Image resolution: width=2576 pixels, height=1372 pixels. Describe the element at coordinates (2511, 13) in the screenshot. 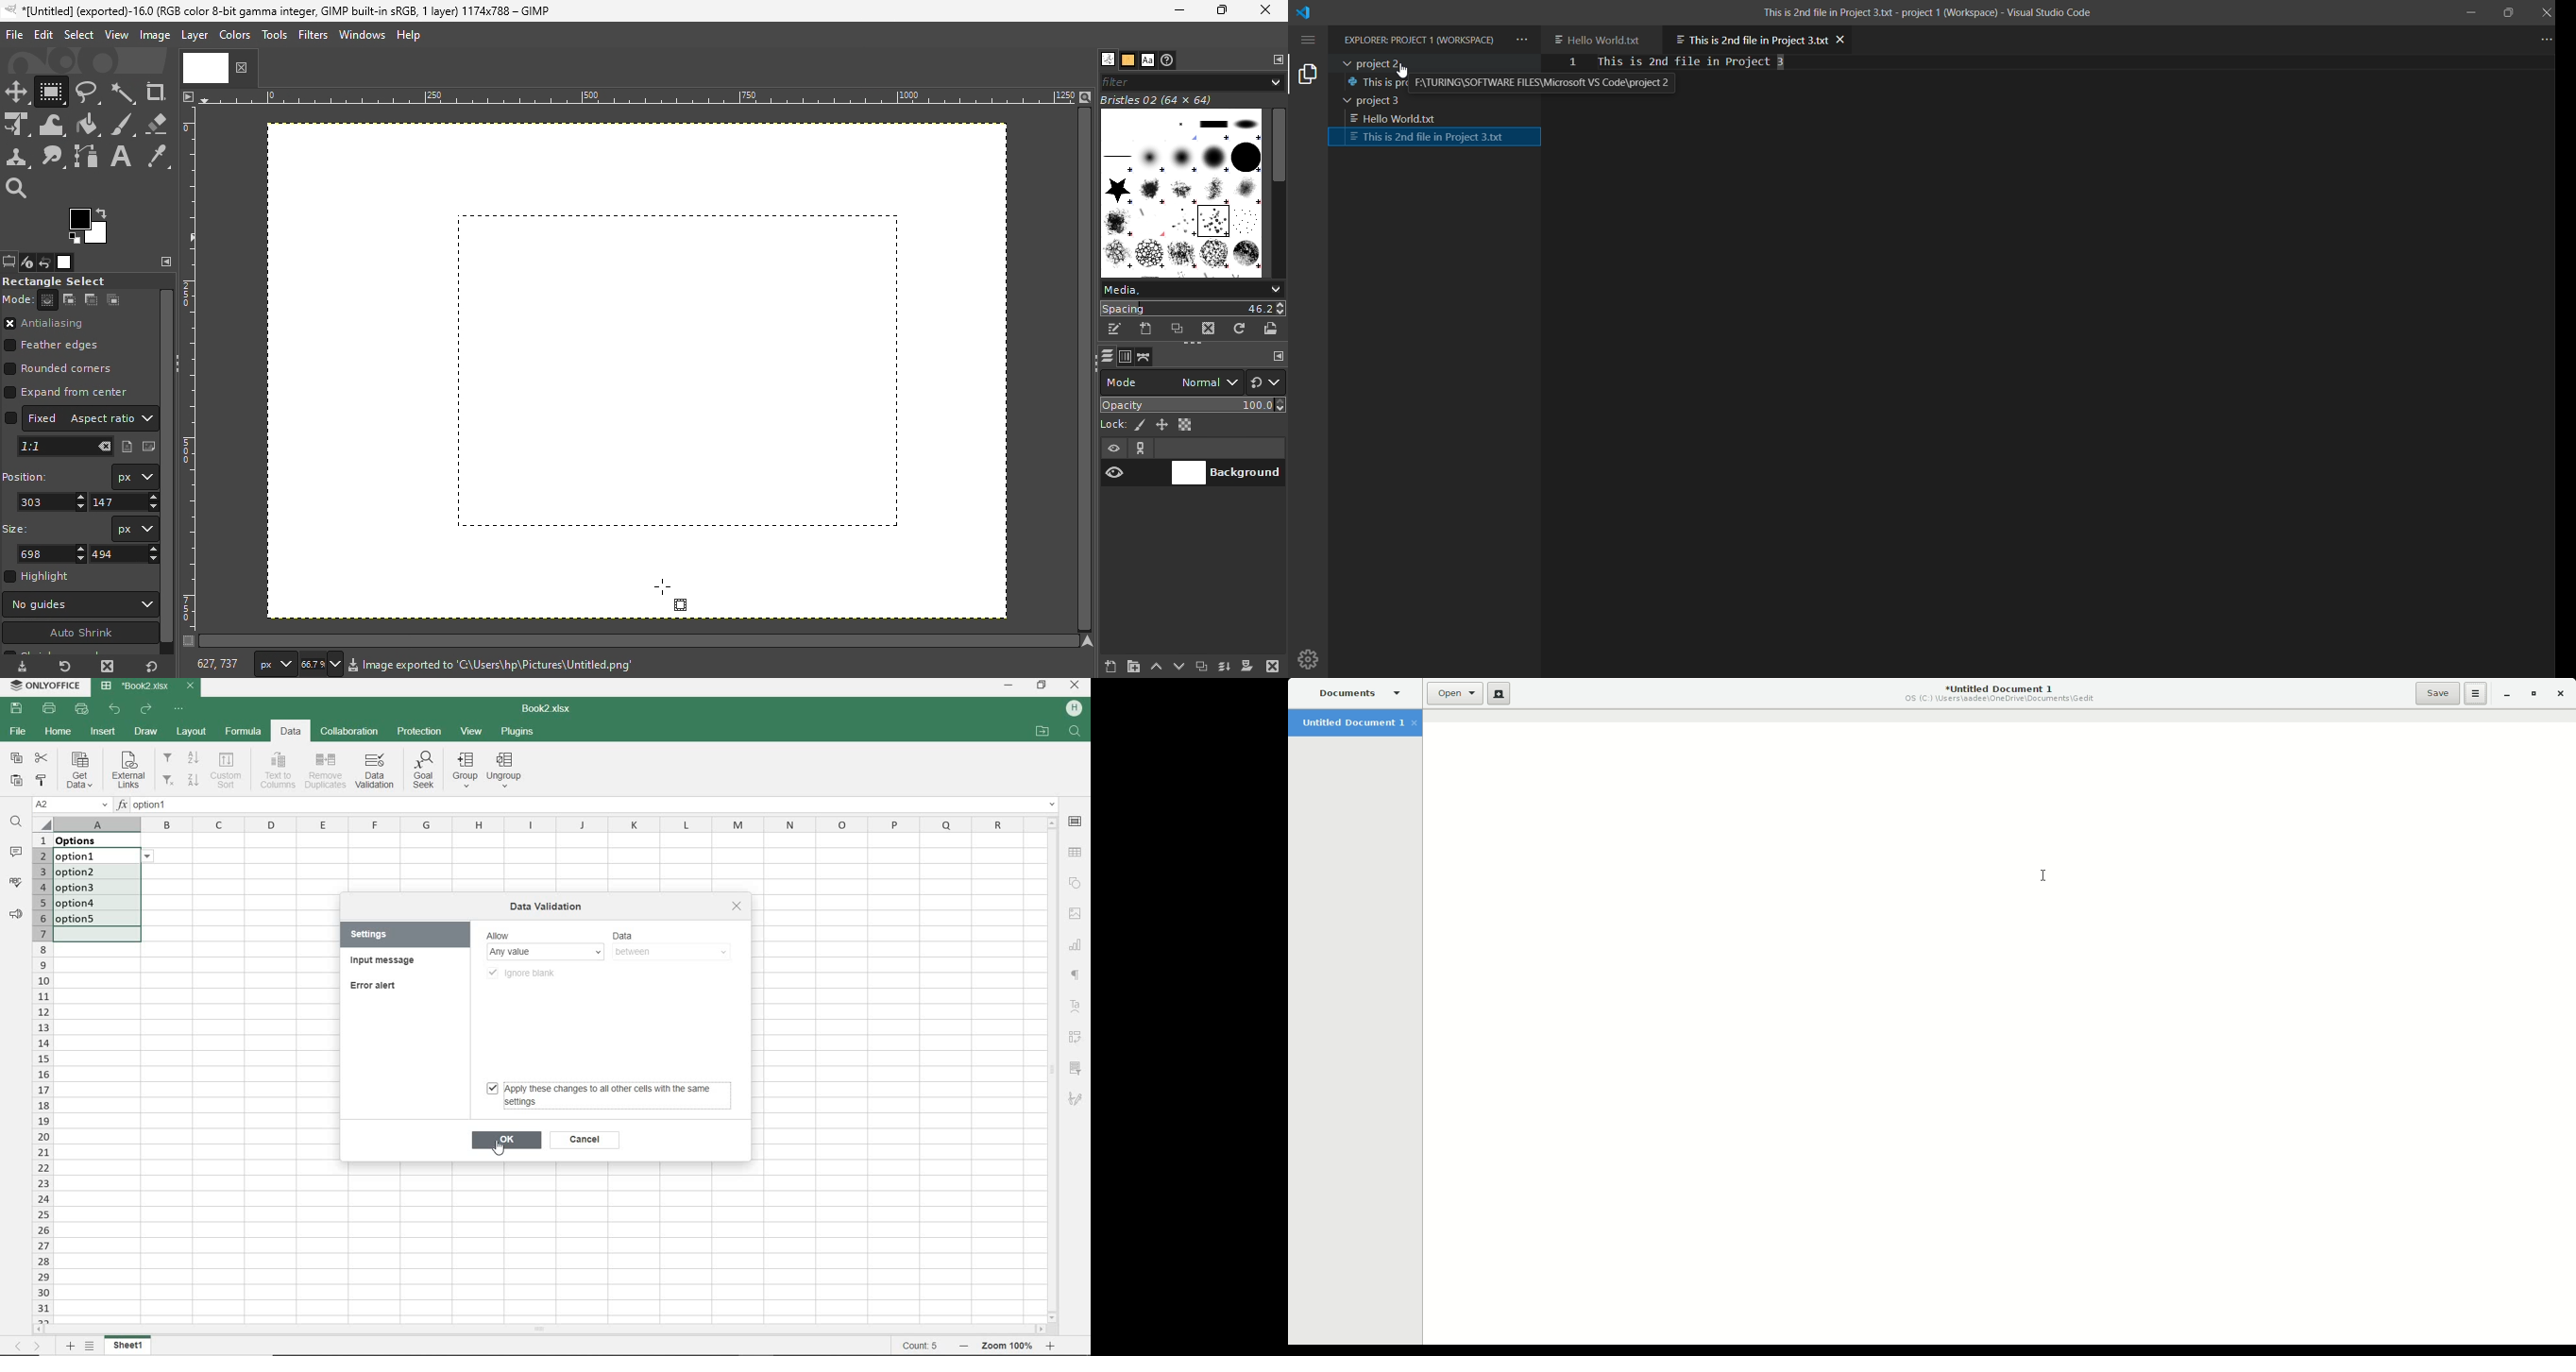

I see `maximize` at that location.